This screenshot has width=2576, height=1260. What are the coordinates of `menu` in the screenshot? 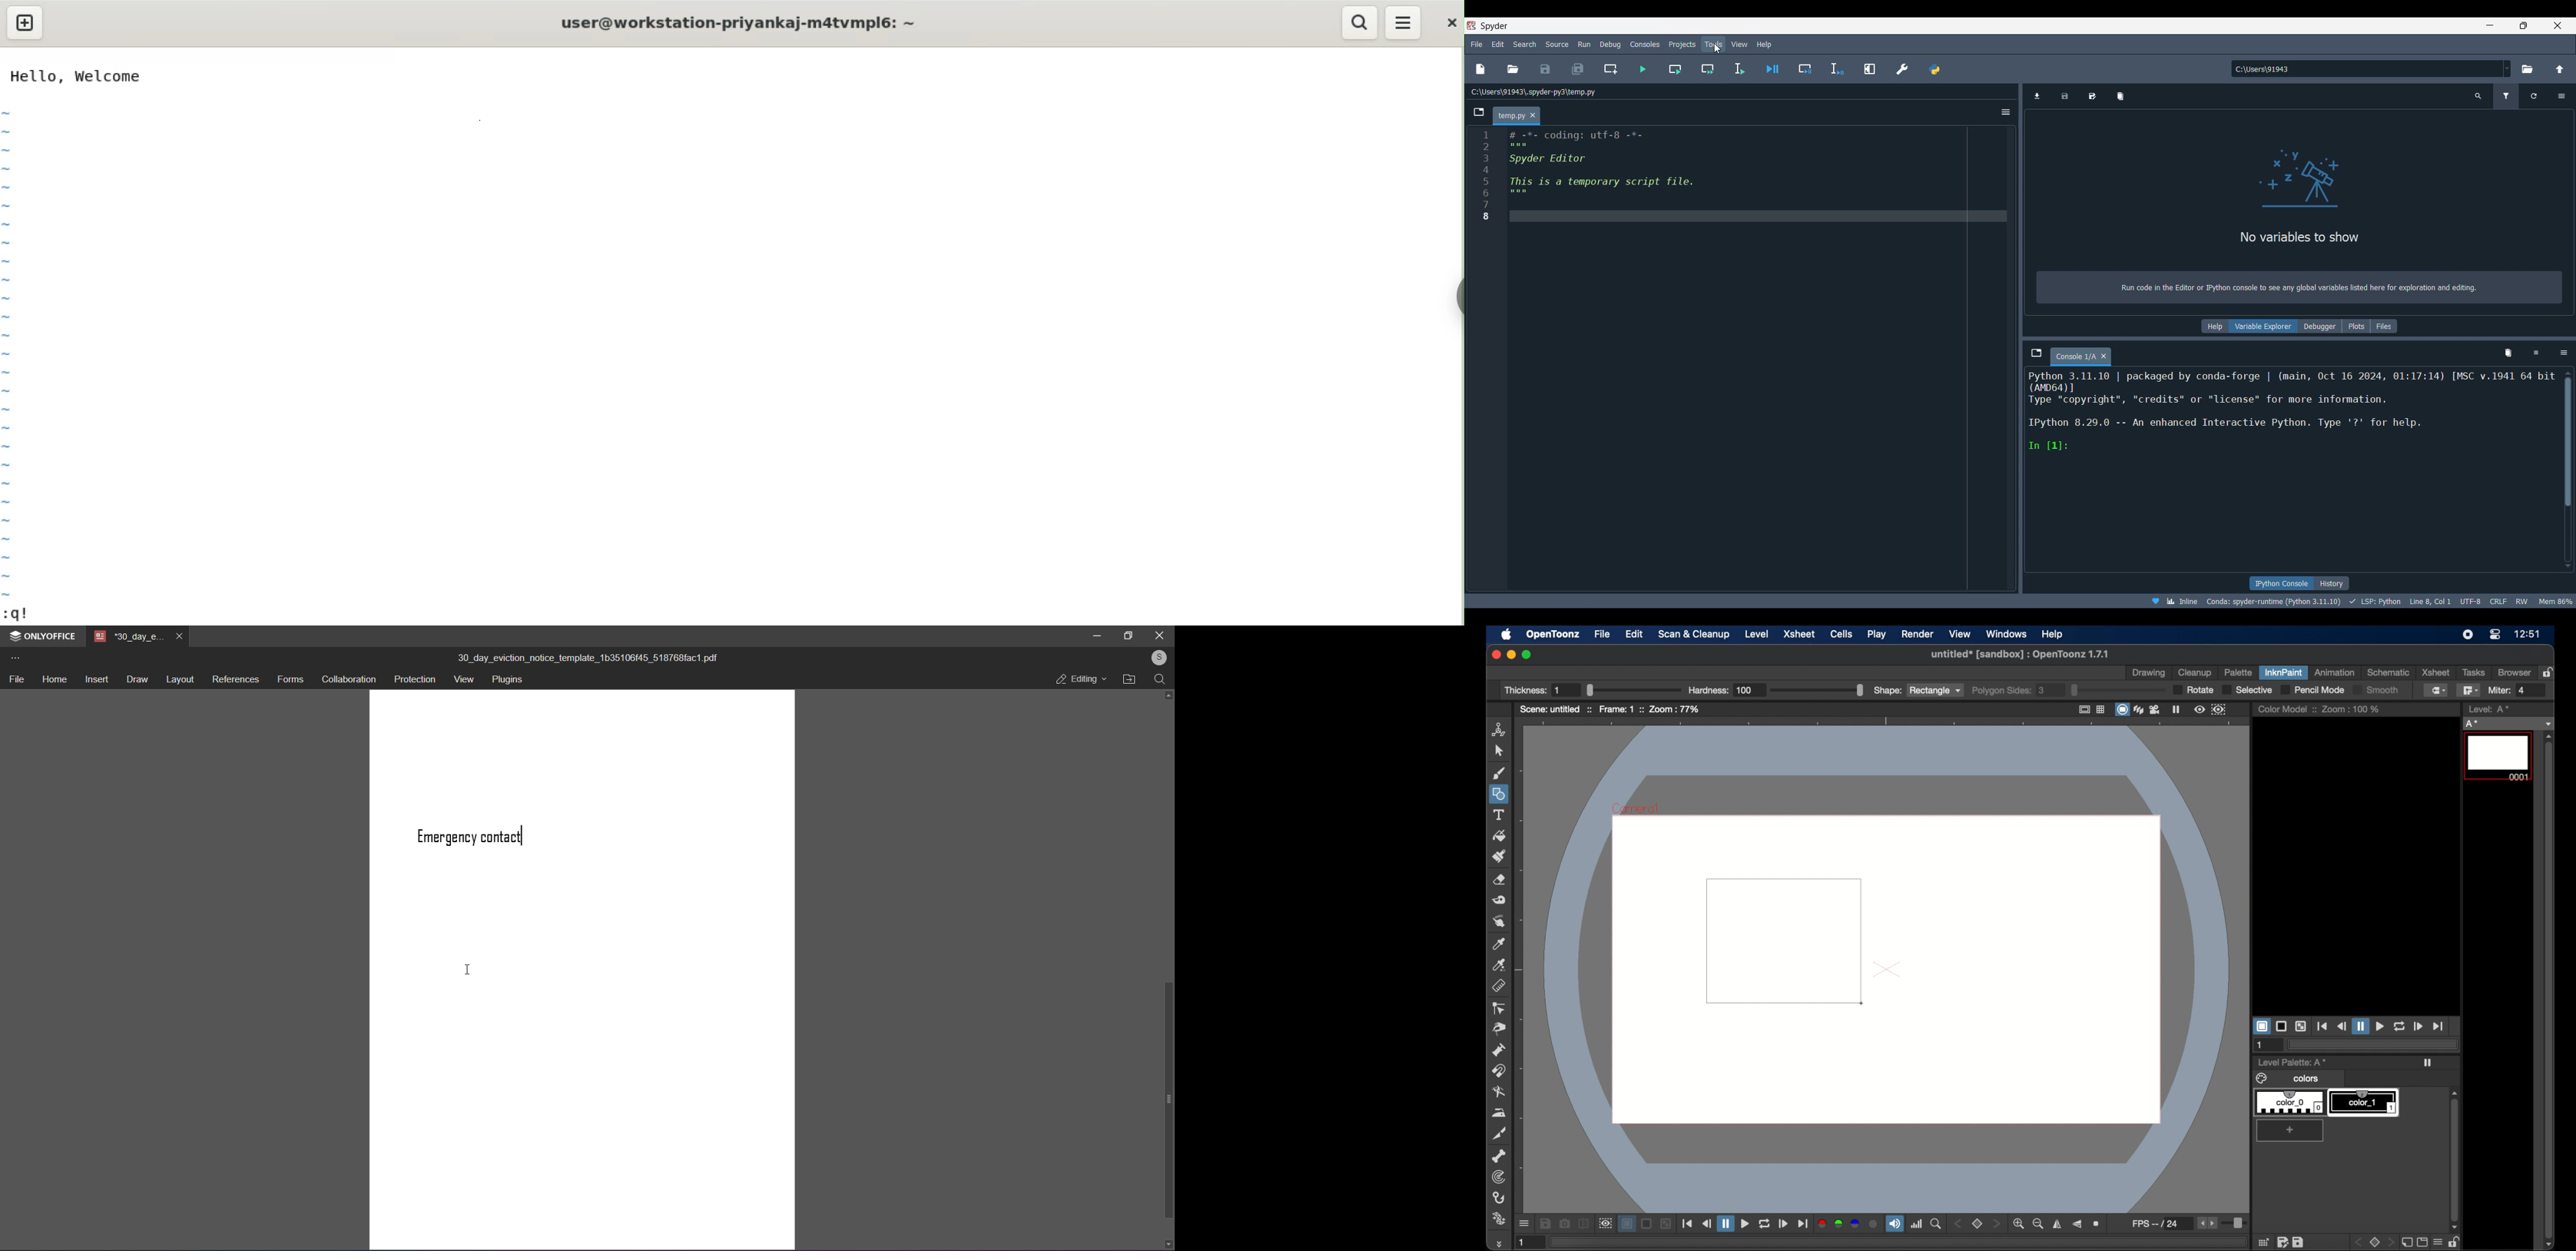 It's located at (2437, 1242).